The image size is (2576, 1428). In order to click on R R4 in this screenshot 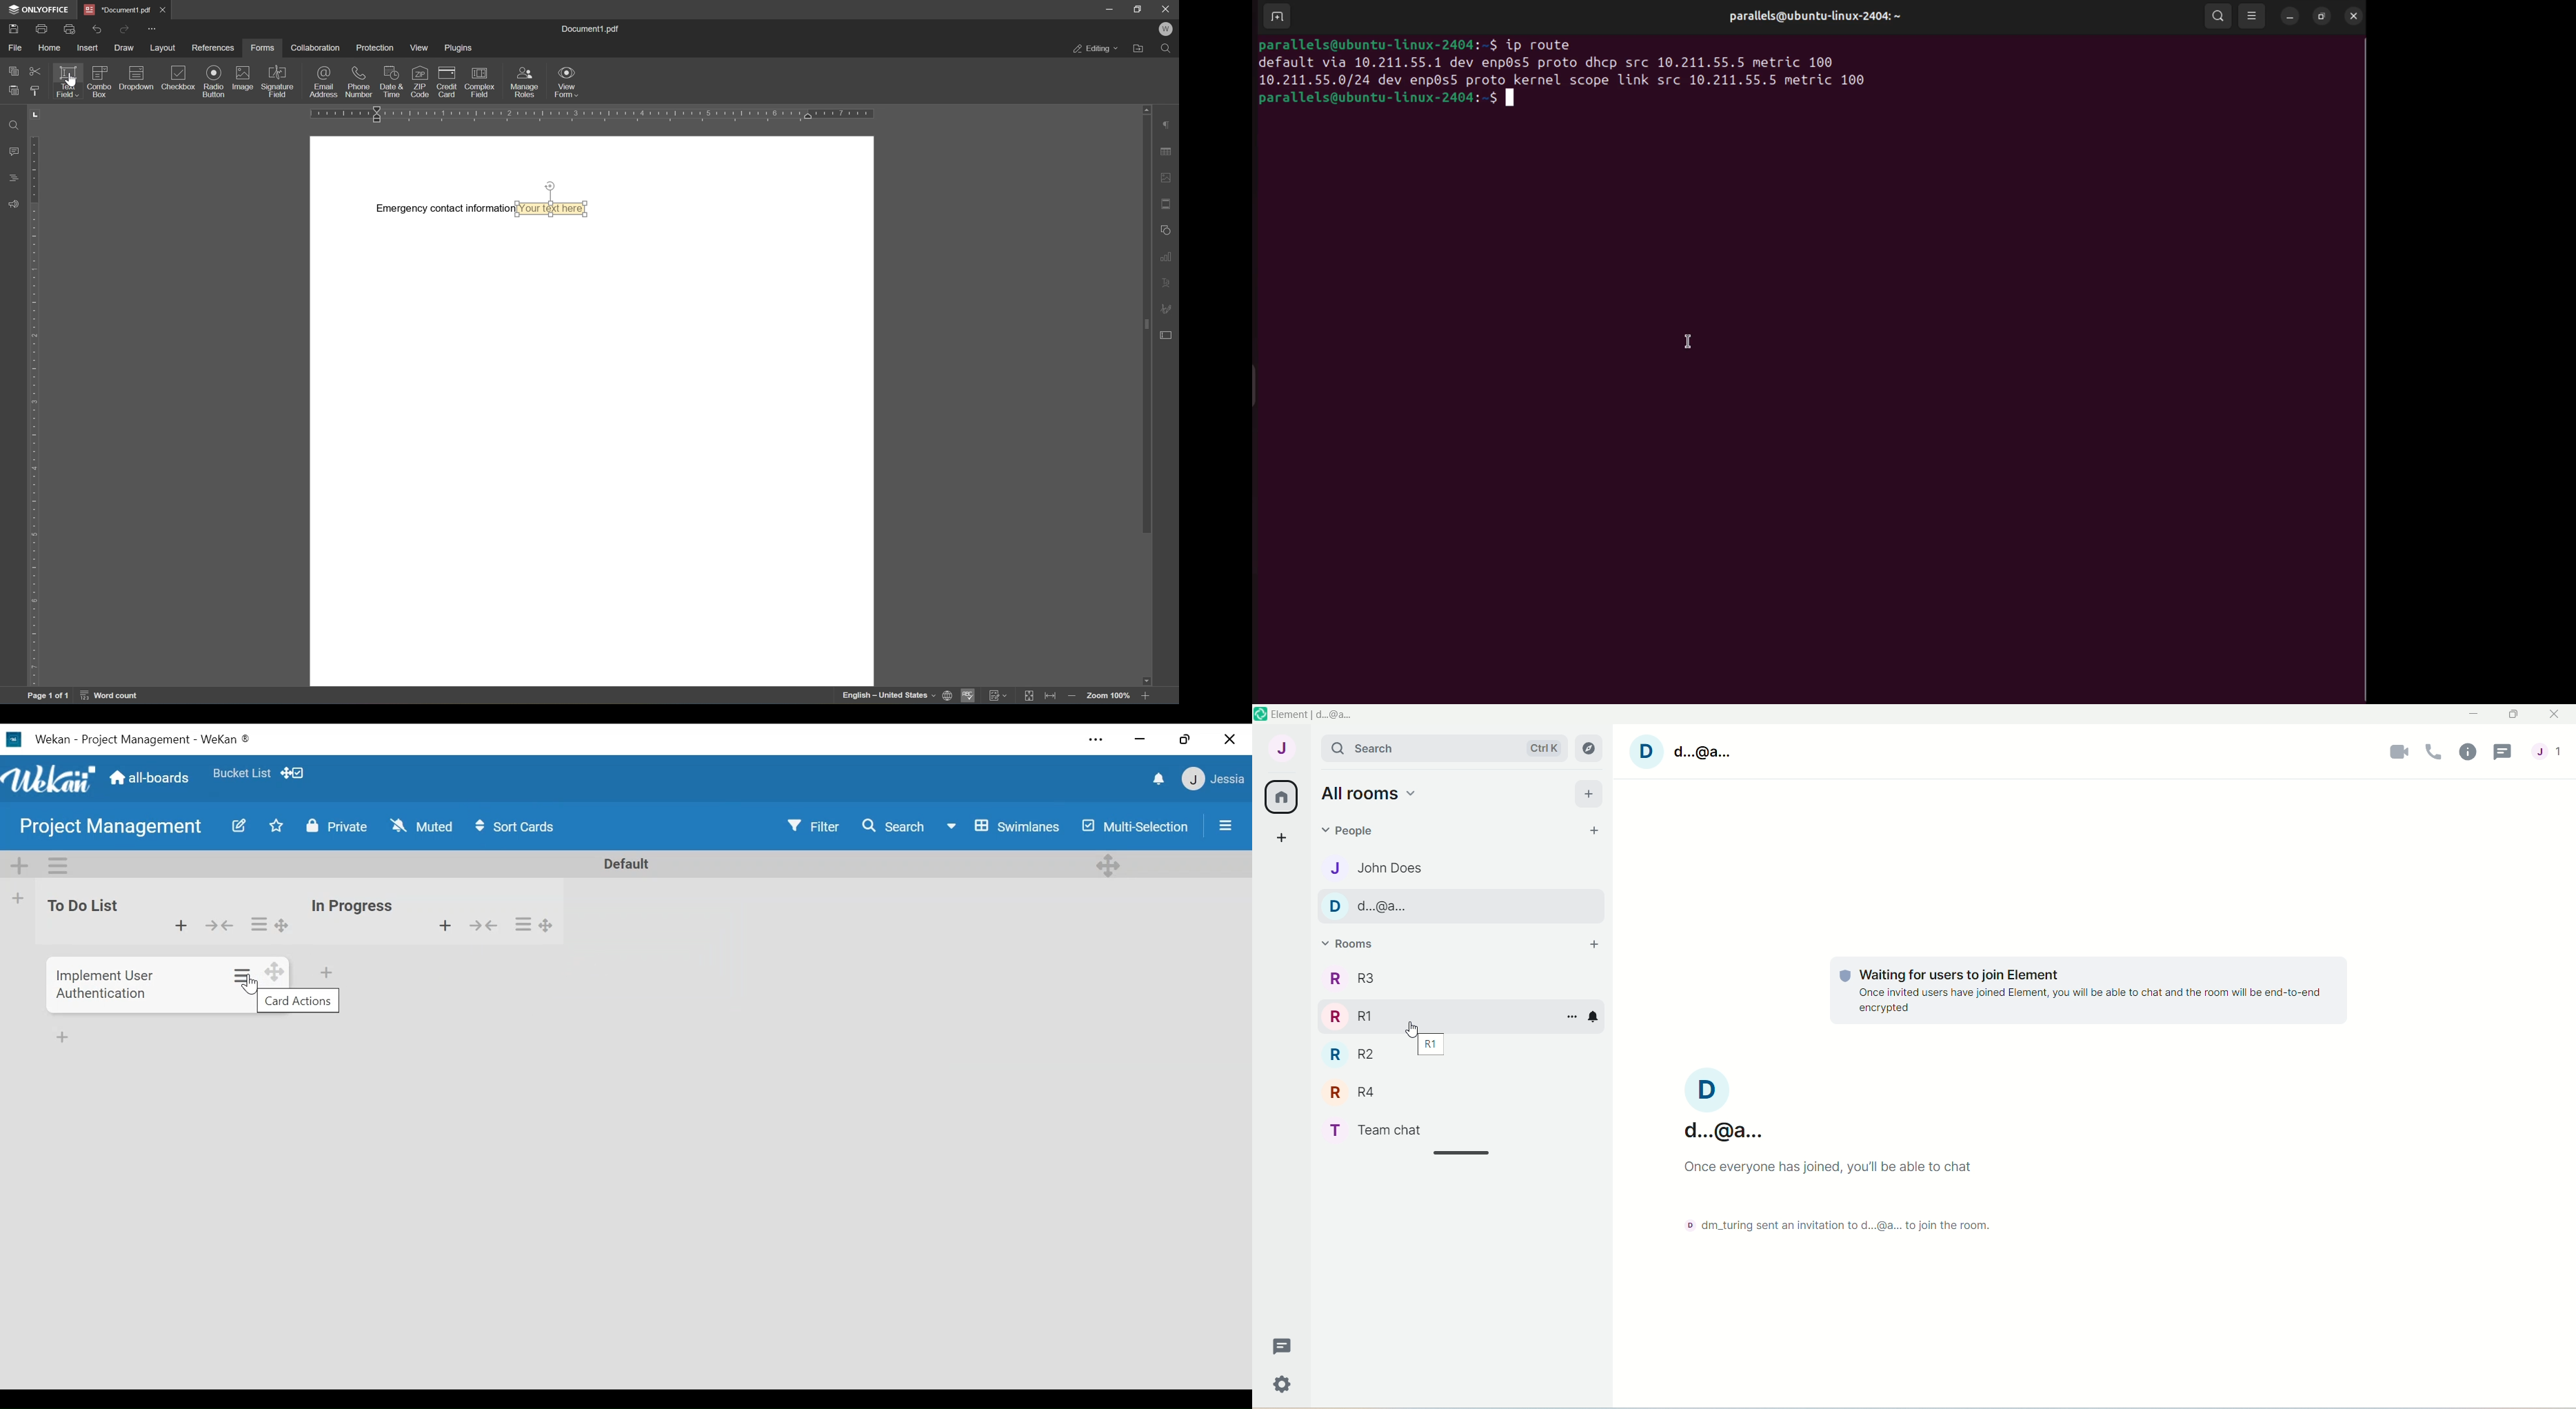, I will do `click(1356, 1093)`.